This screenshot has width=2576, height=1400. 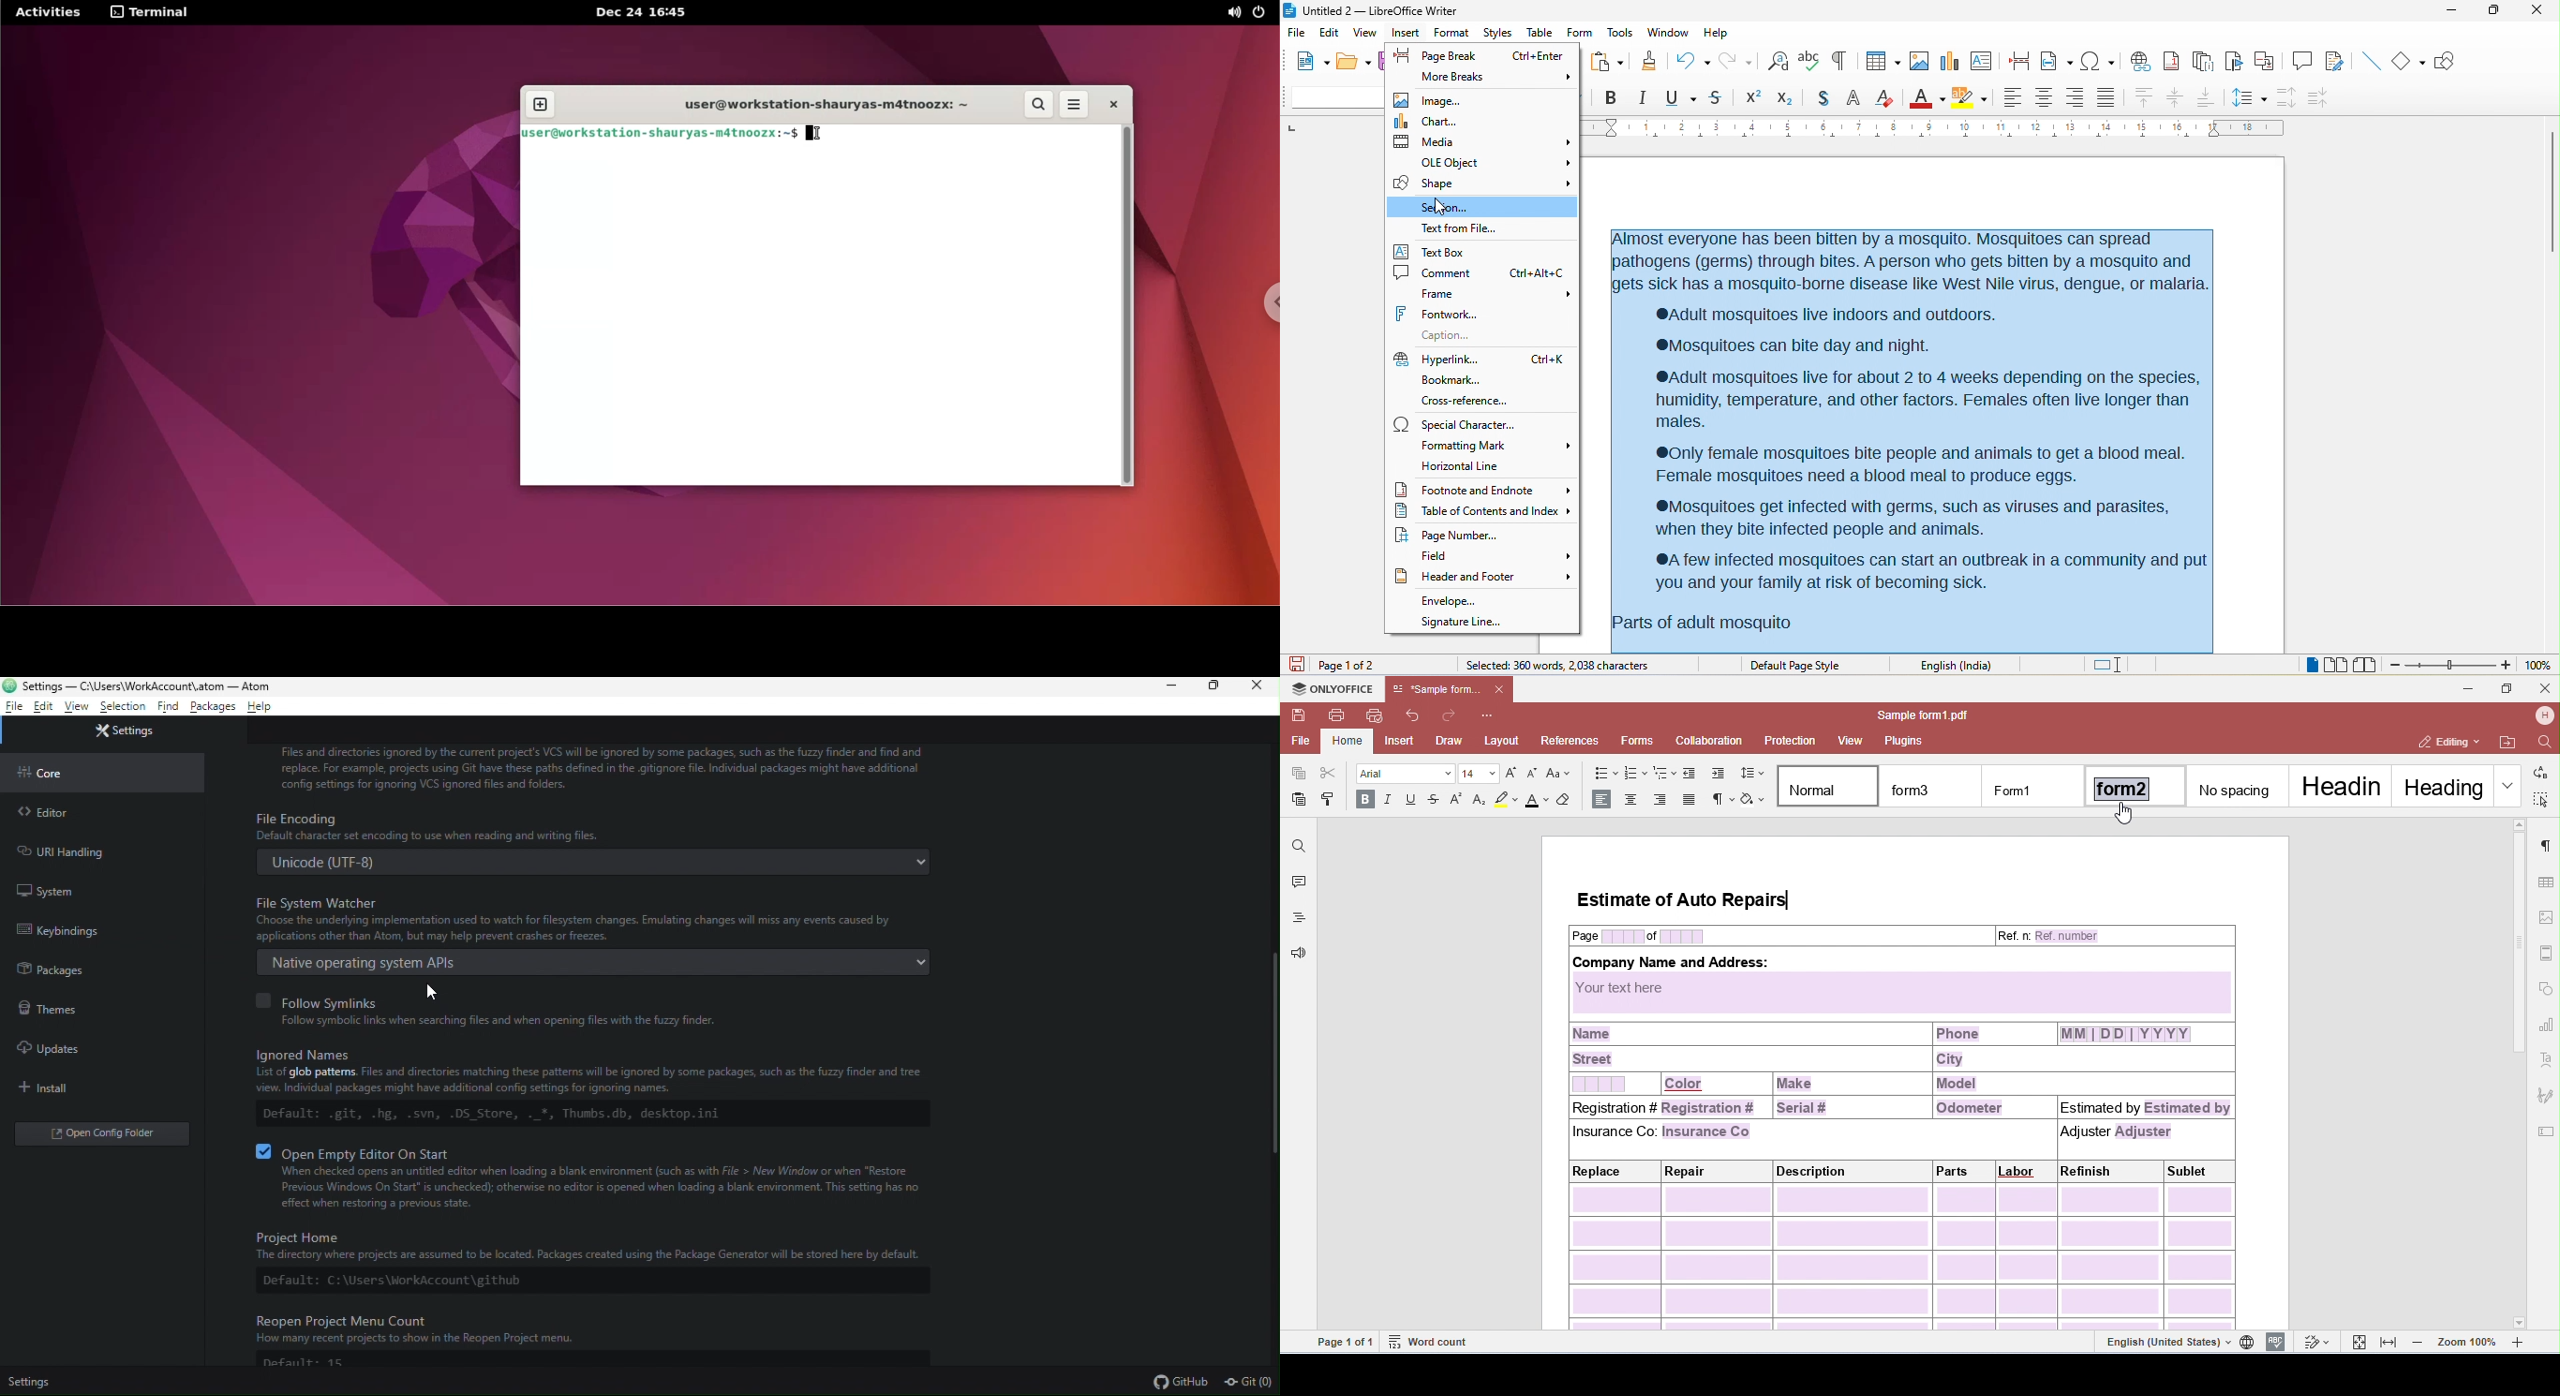 What do you see at coordinates (2106, 98) in the screenshot?
I see `justified` at bounding box center [2106, 98].